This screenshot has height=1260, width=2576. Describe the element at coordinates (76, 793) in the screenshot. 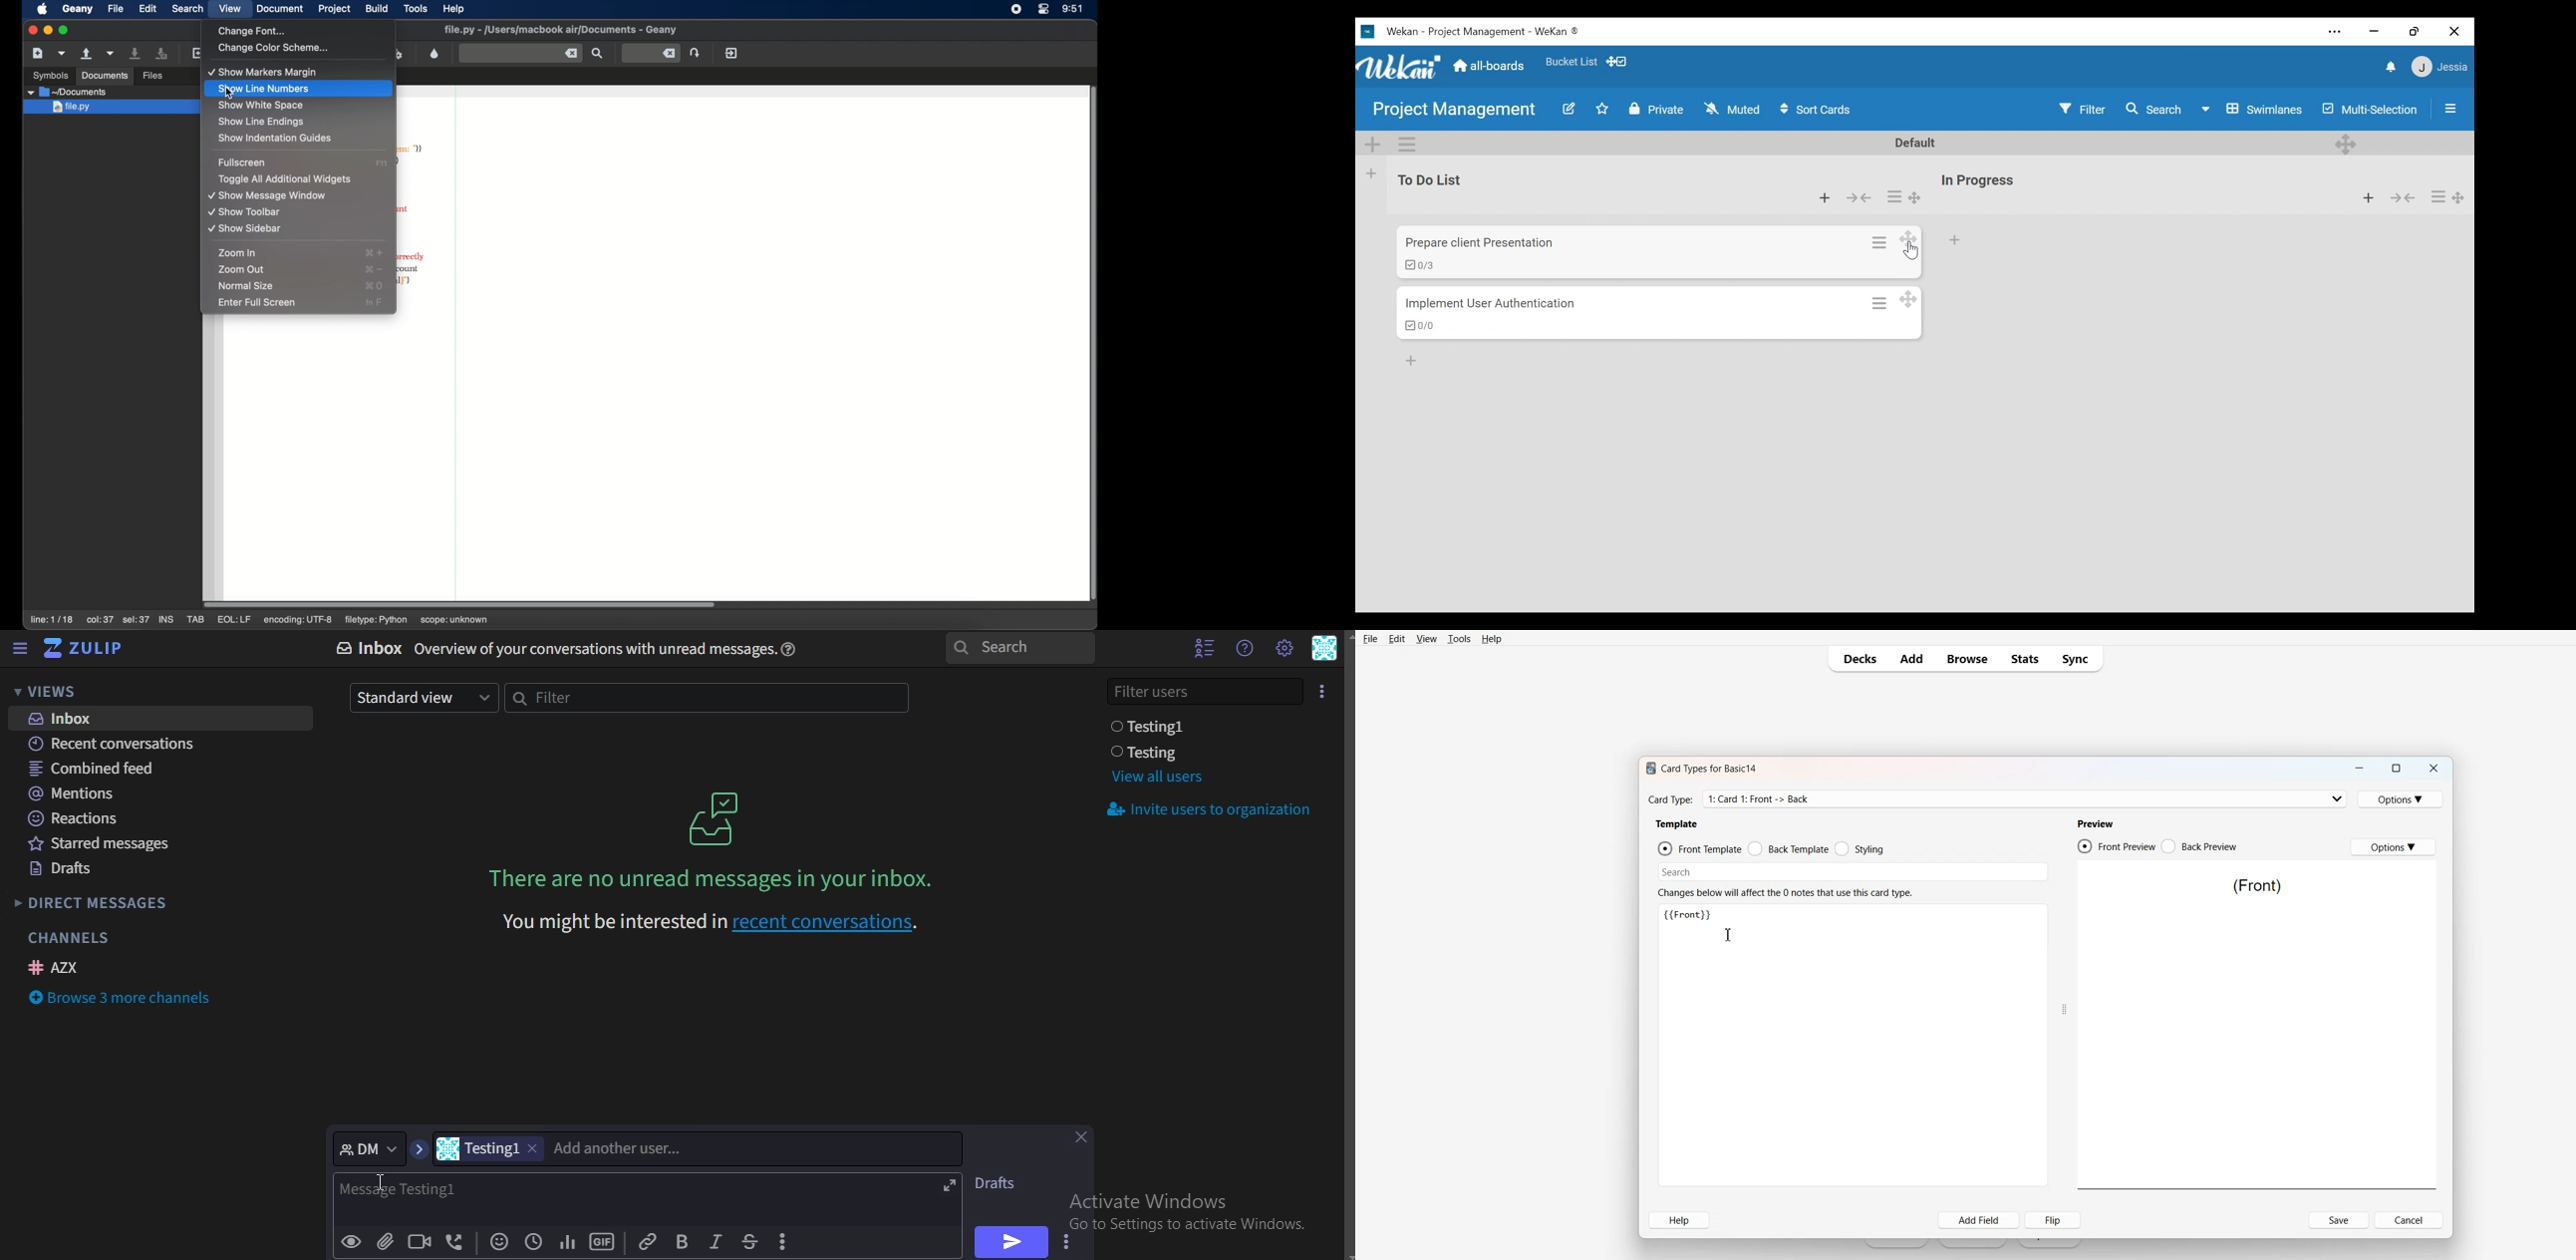

I see `mentions` at that location.